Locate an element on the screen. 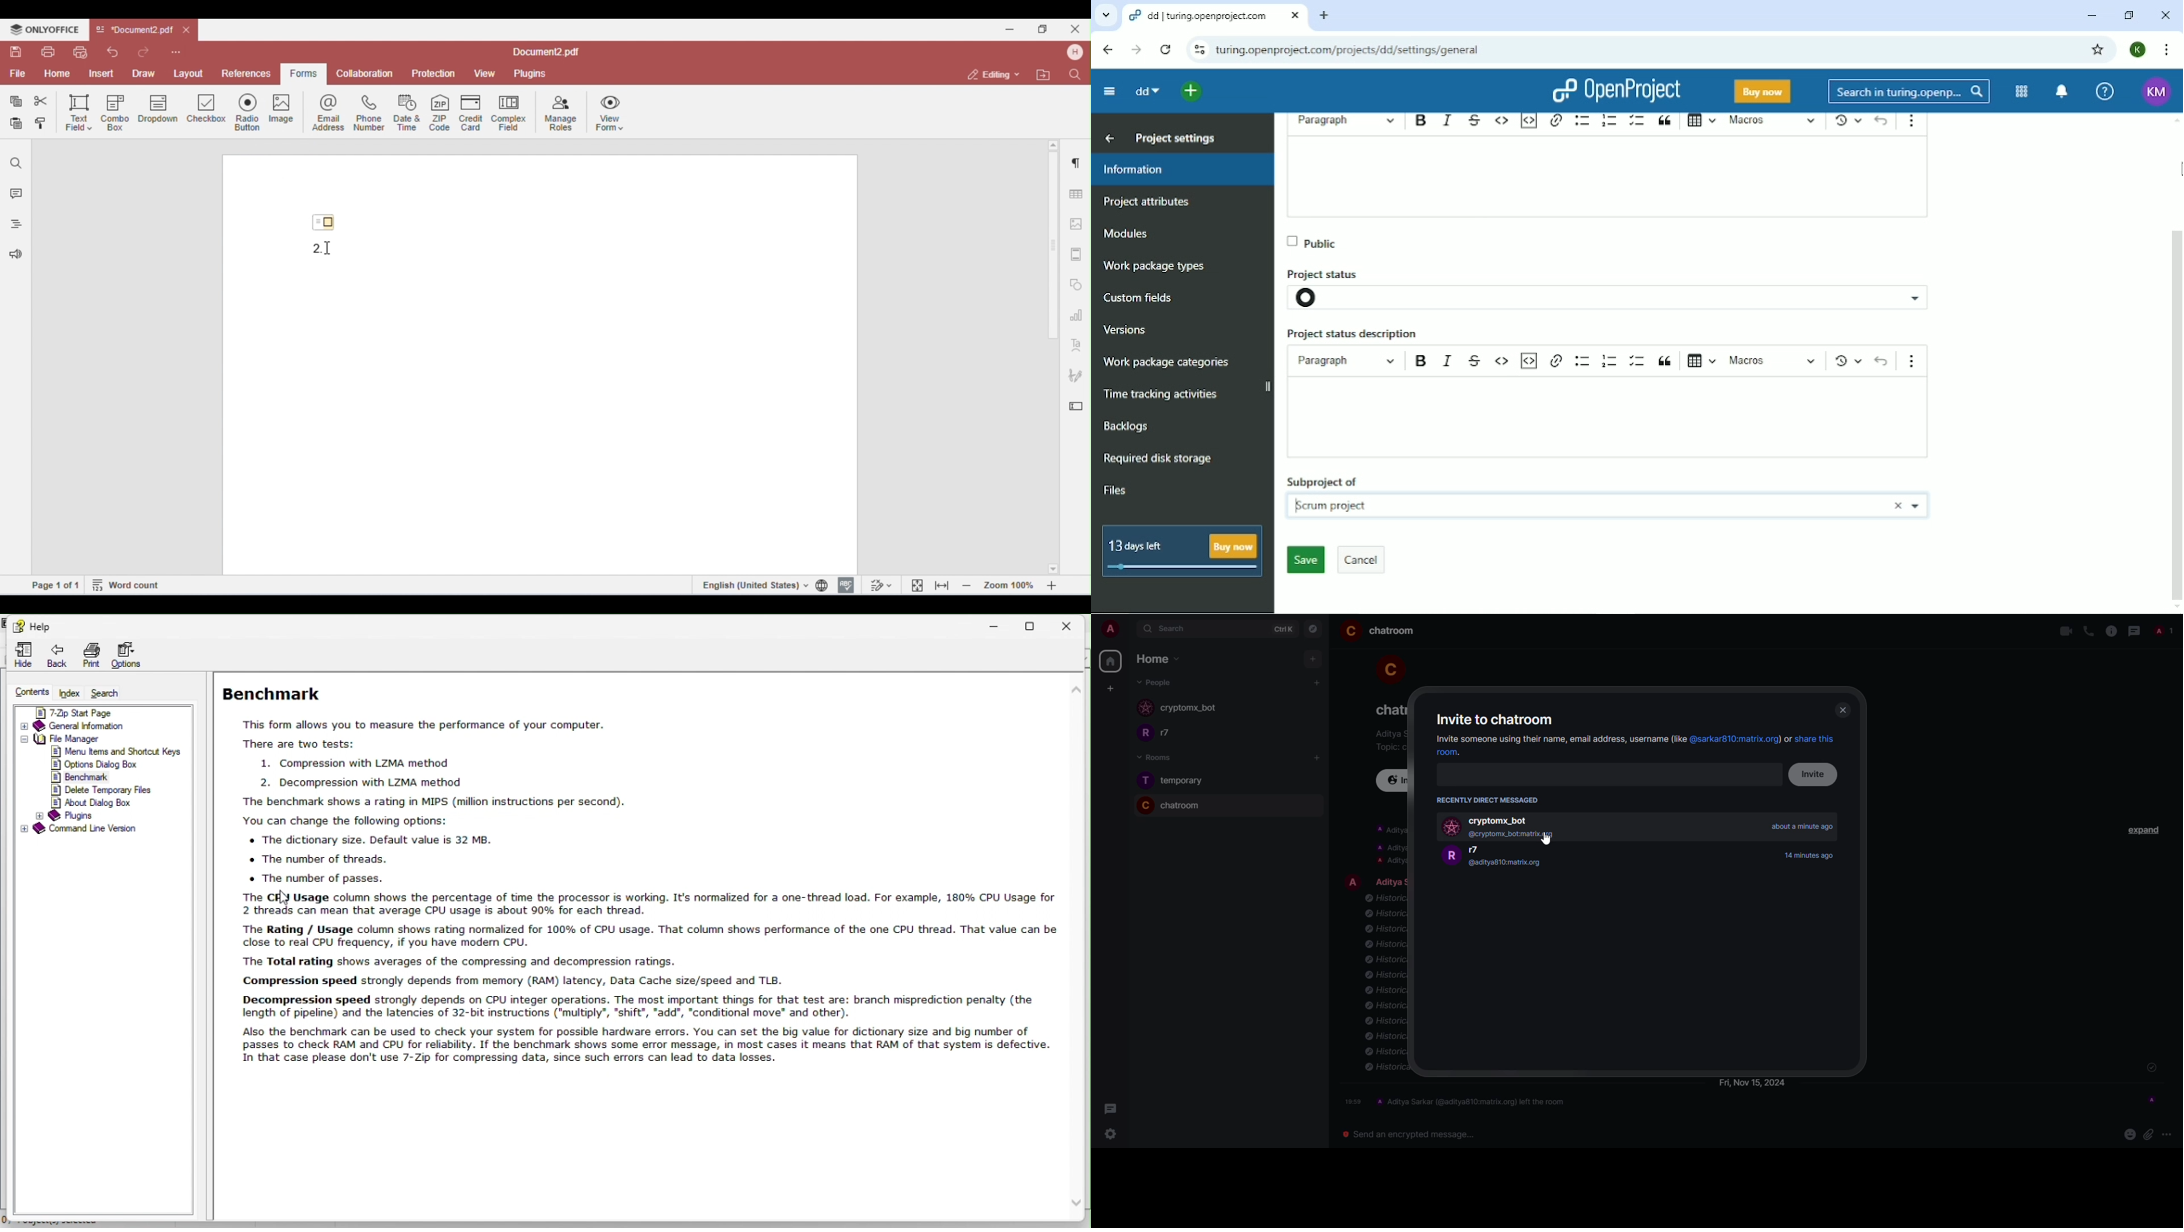  people is located at coordinates (2161, 632).